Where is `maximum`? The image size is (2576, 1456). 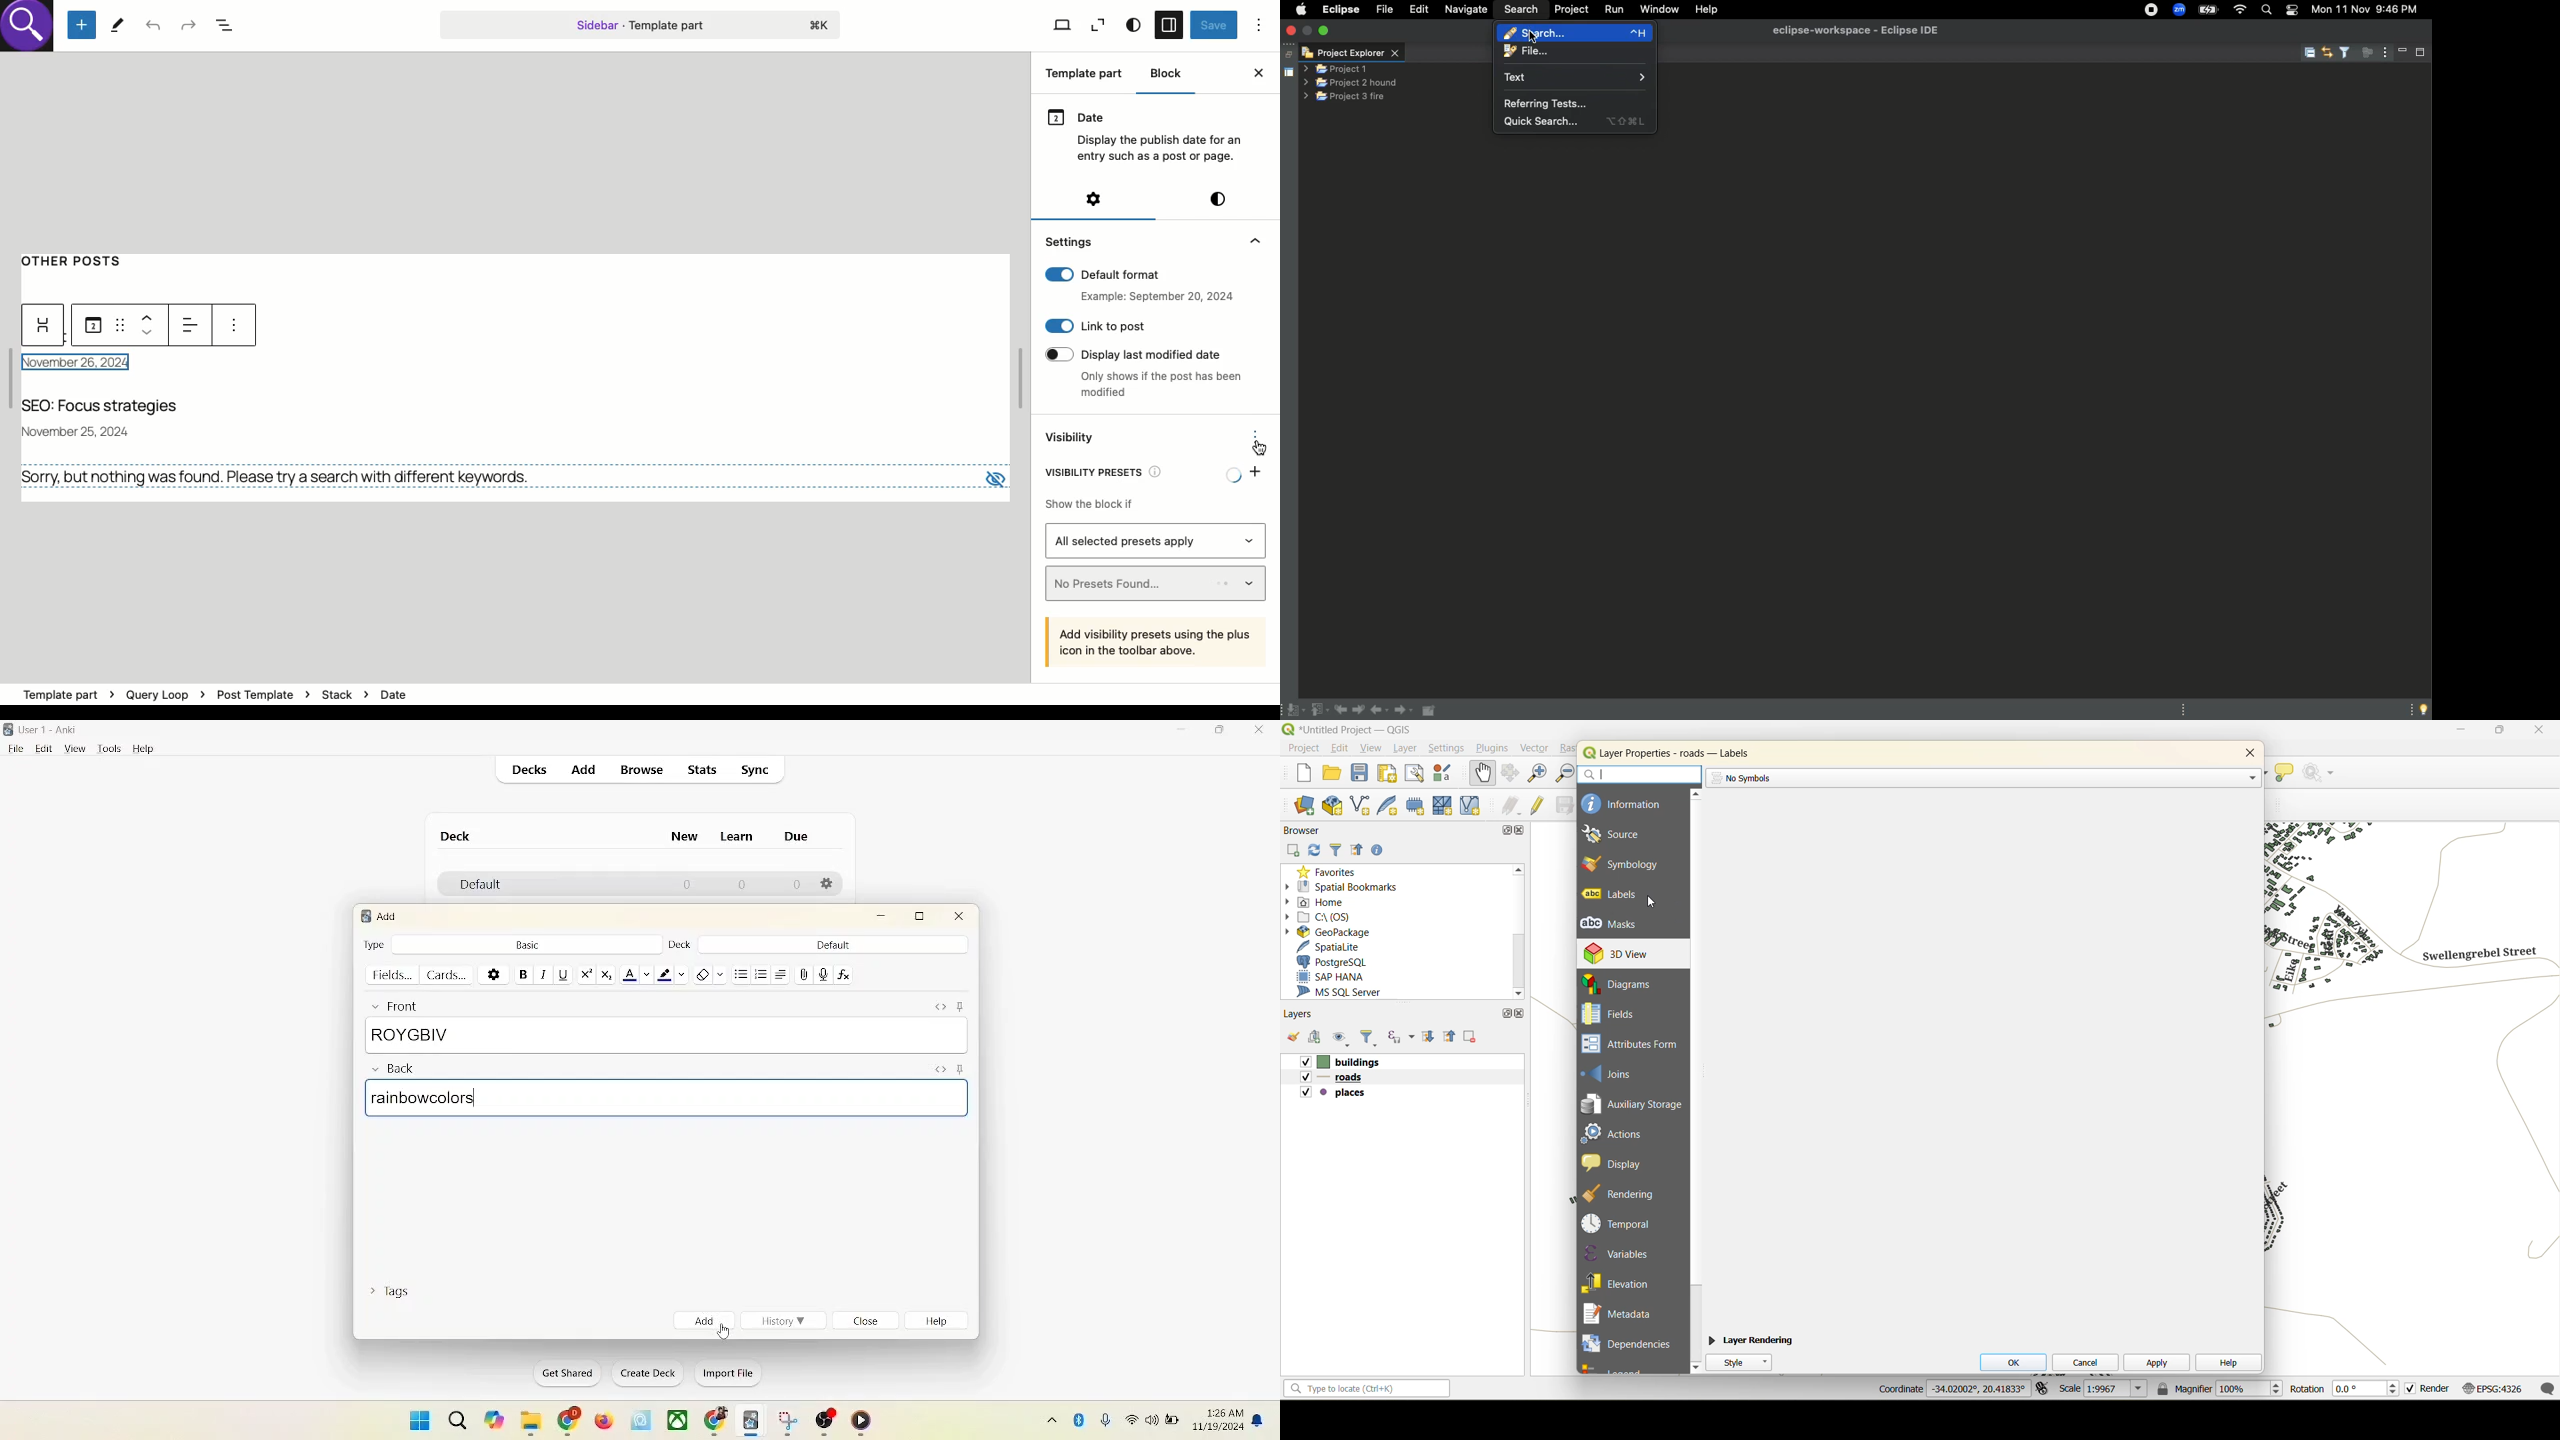 maximum is located at coordinates (923, 916).